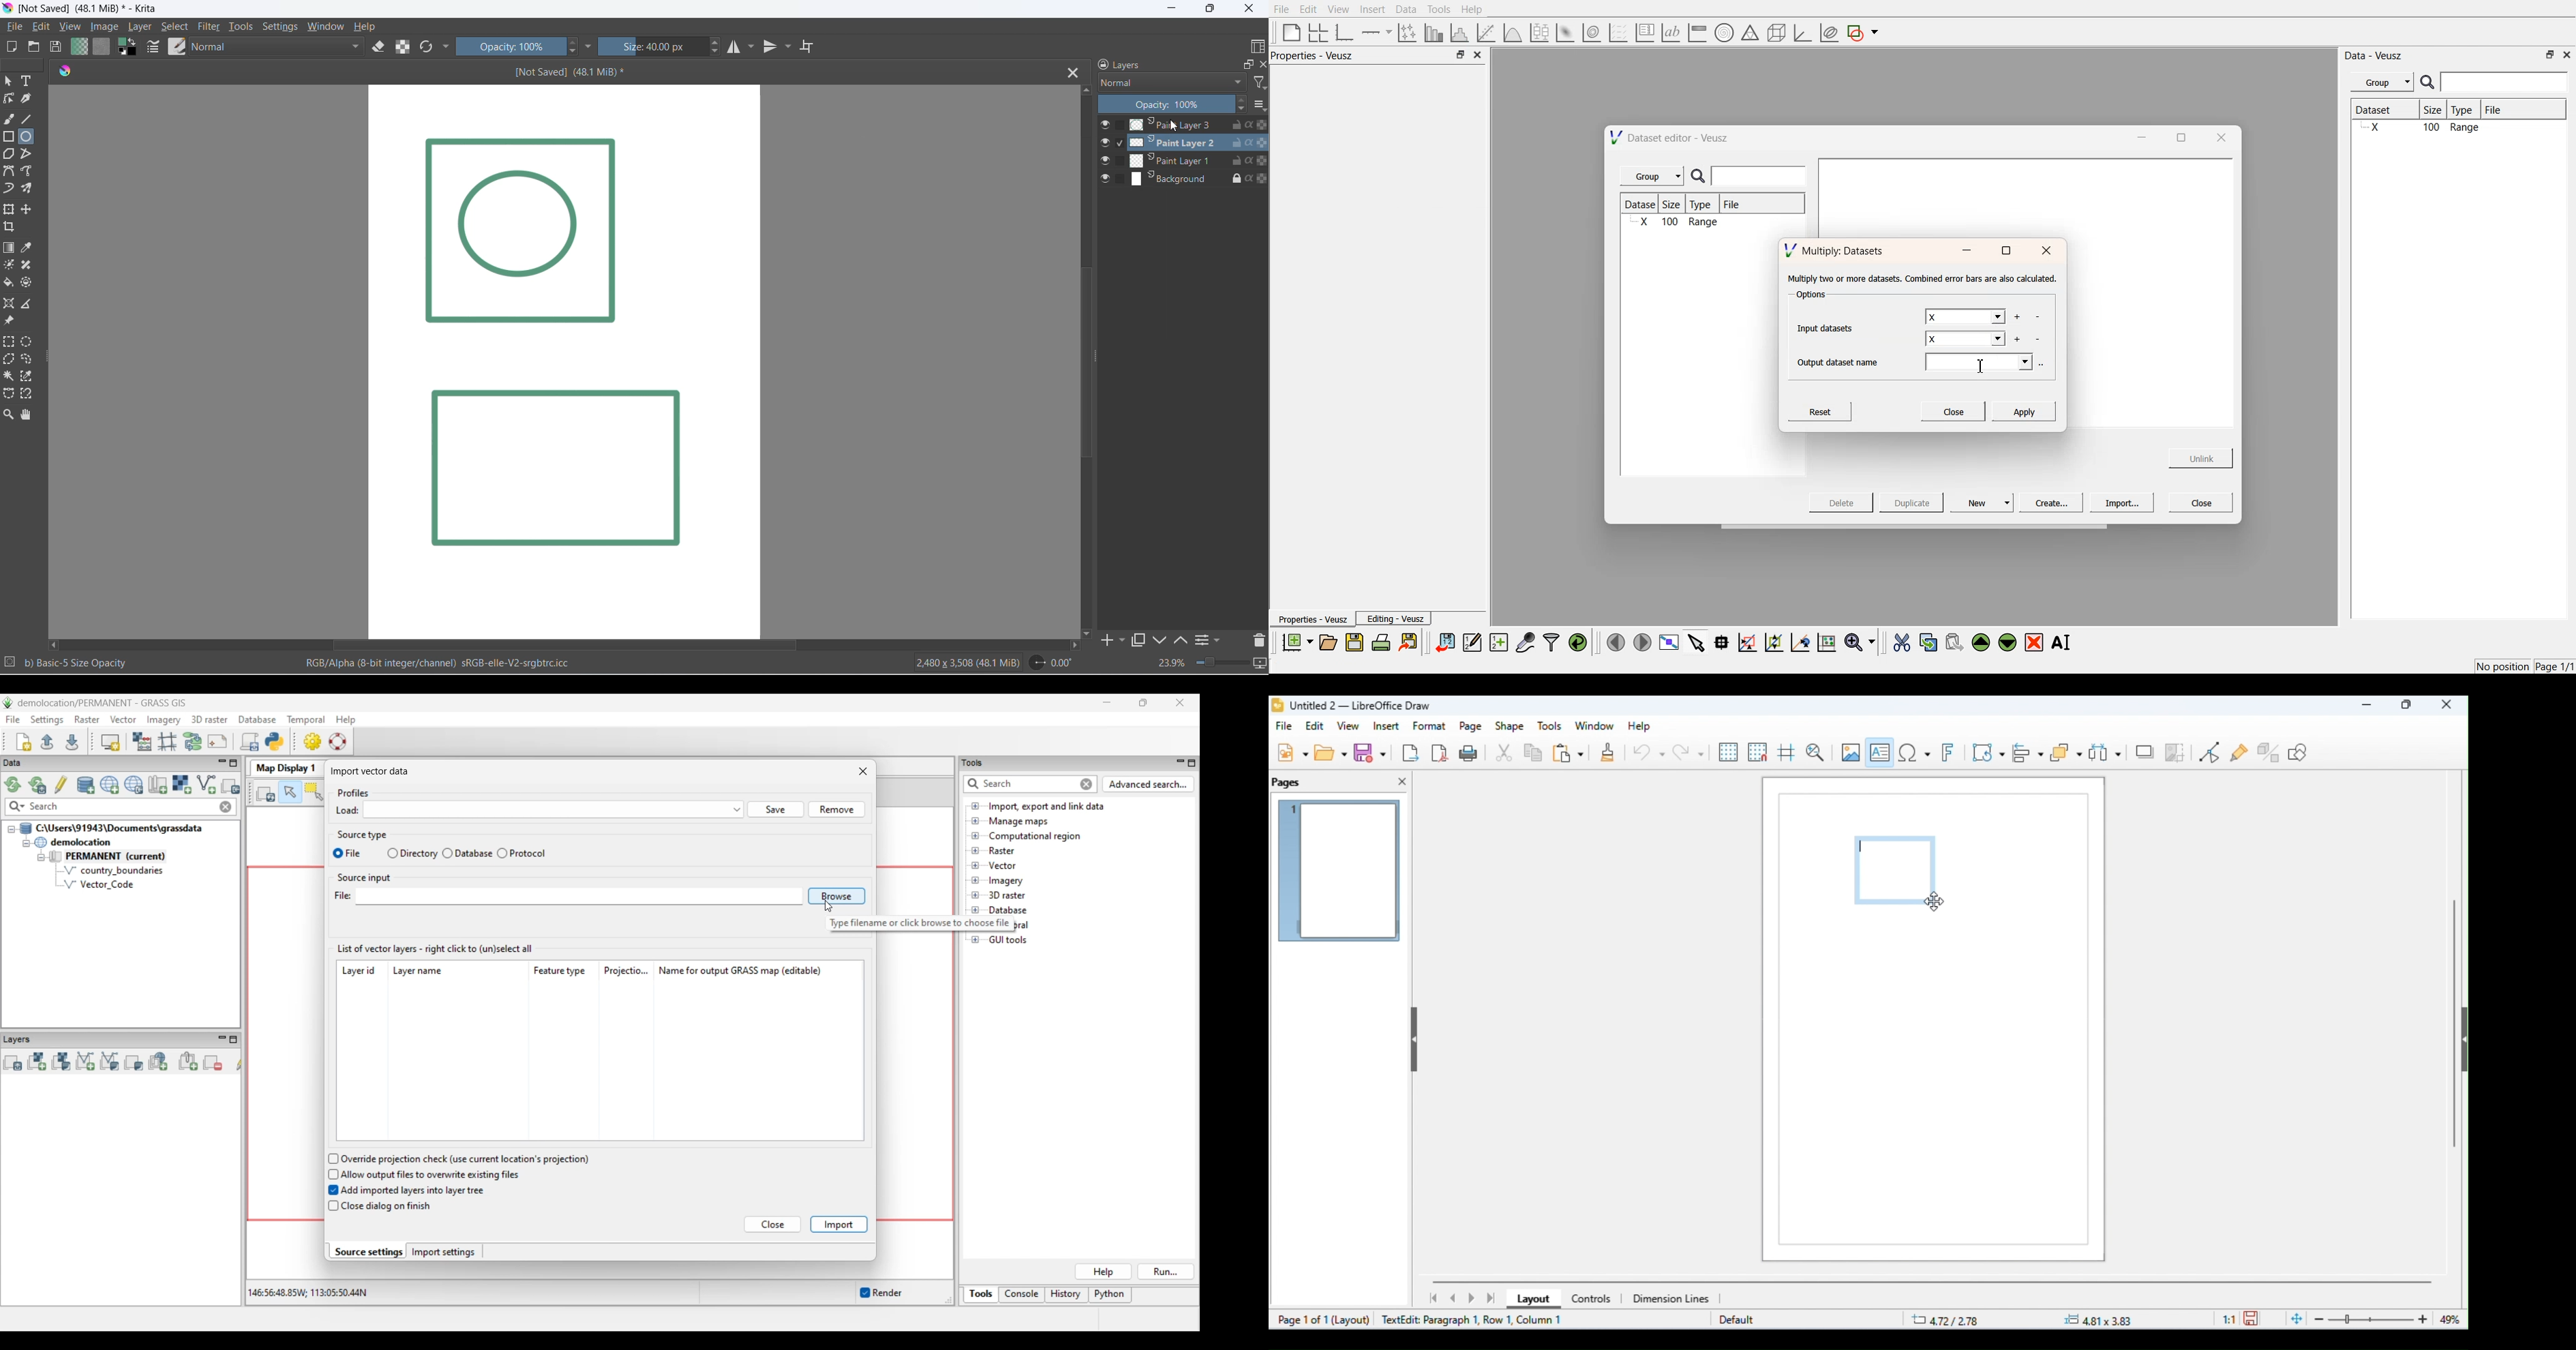 Image resolution: width=2576 pixels, height=1372 pixels. Describe the element at coordinates (15, 28) in the screenshot. I see `file` at that location.